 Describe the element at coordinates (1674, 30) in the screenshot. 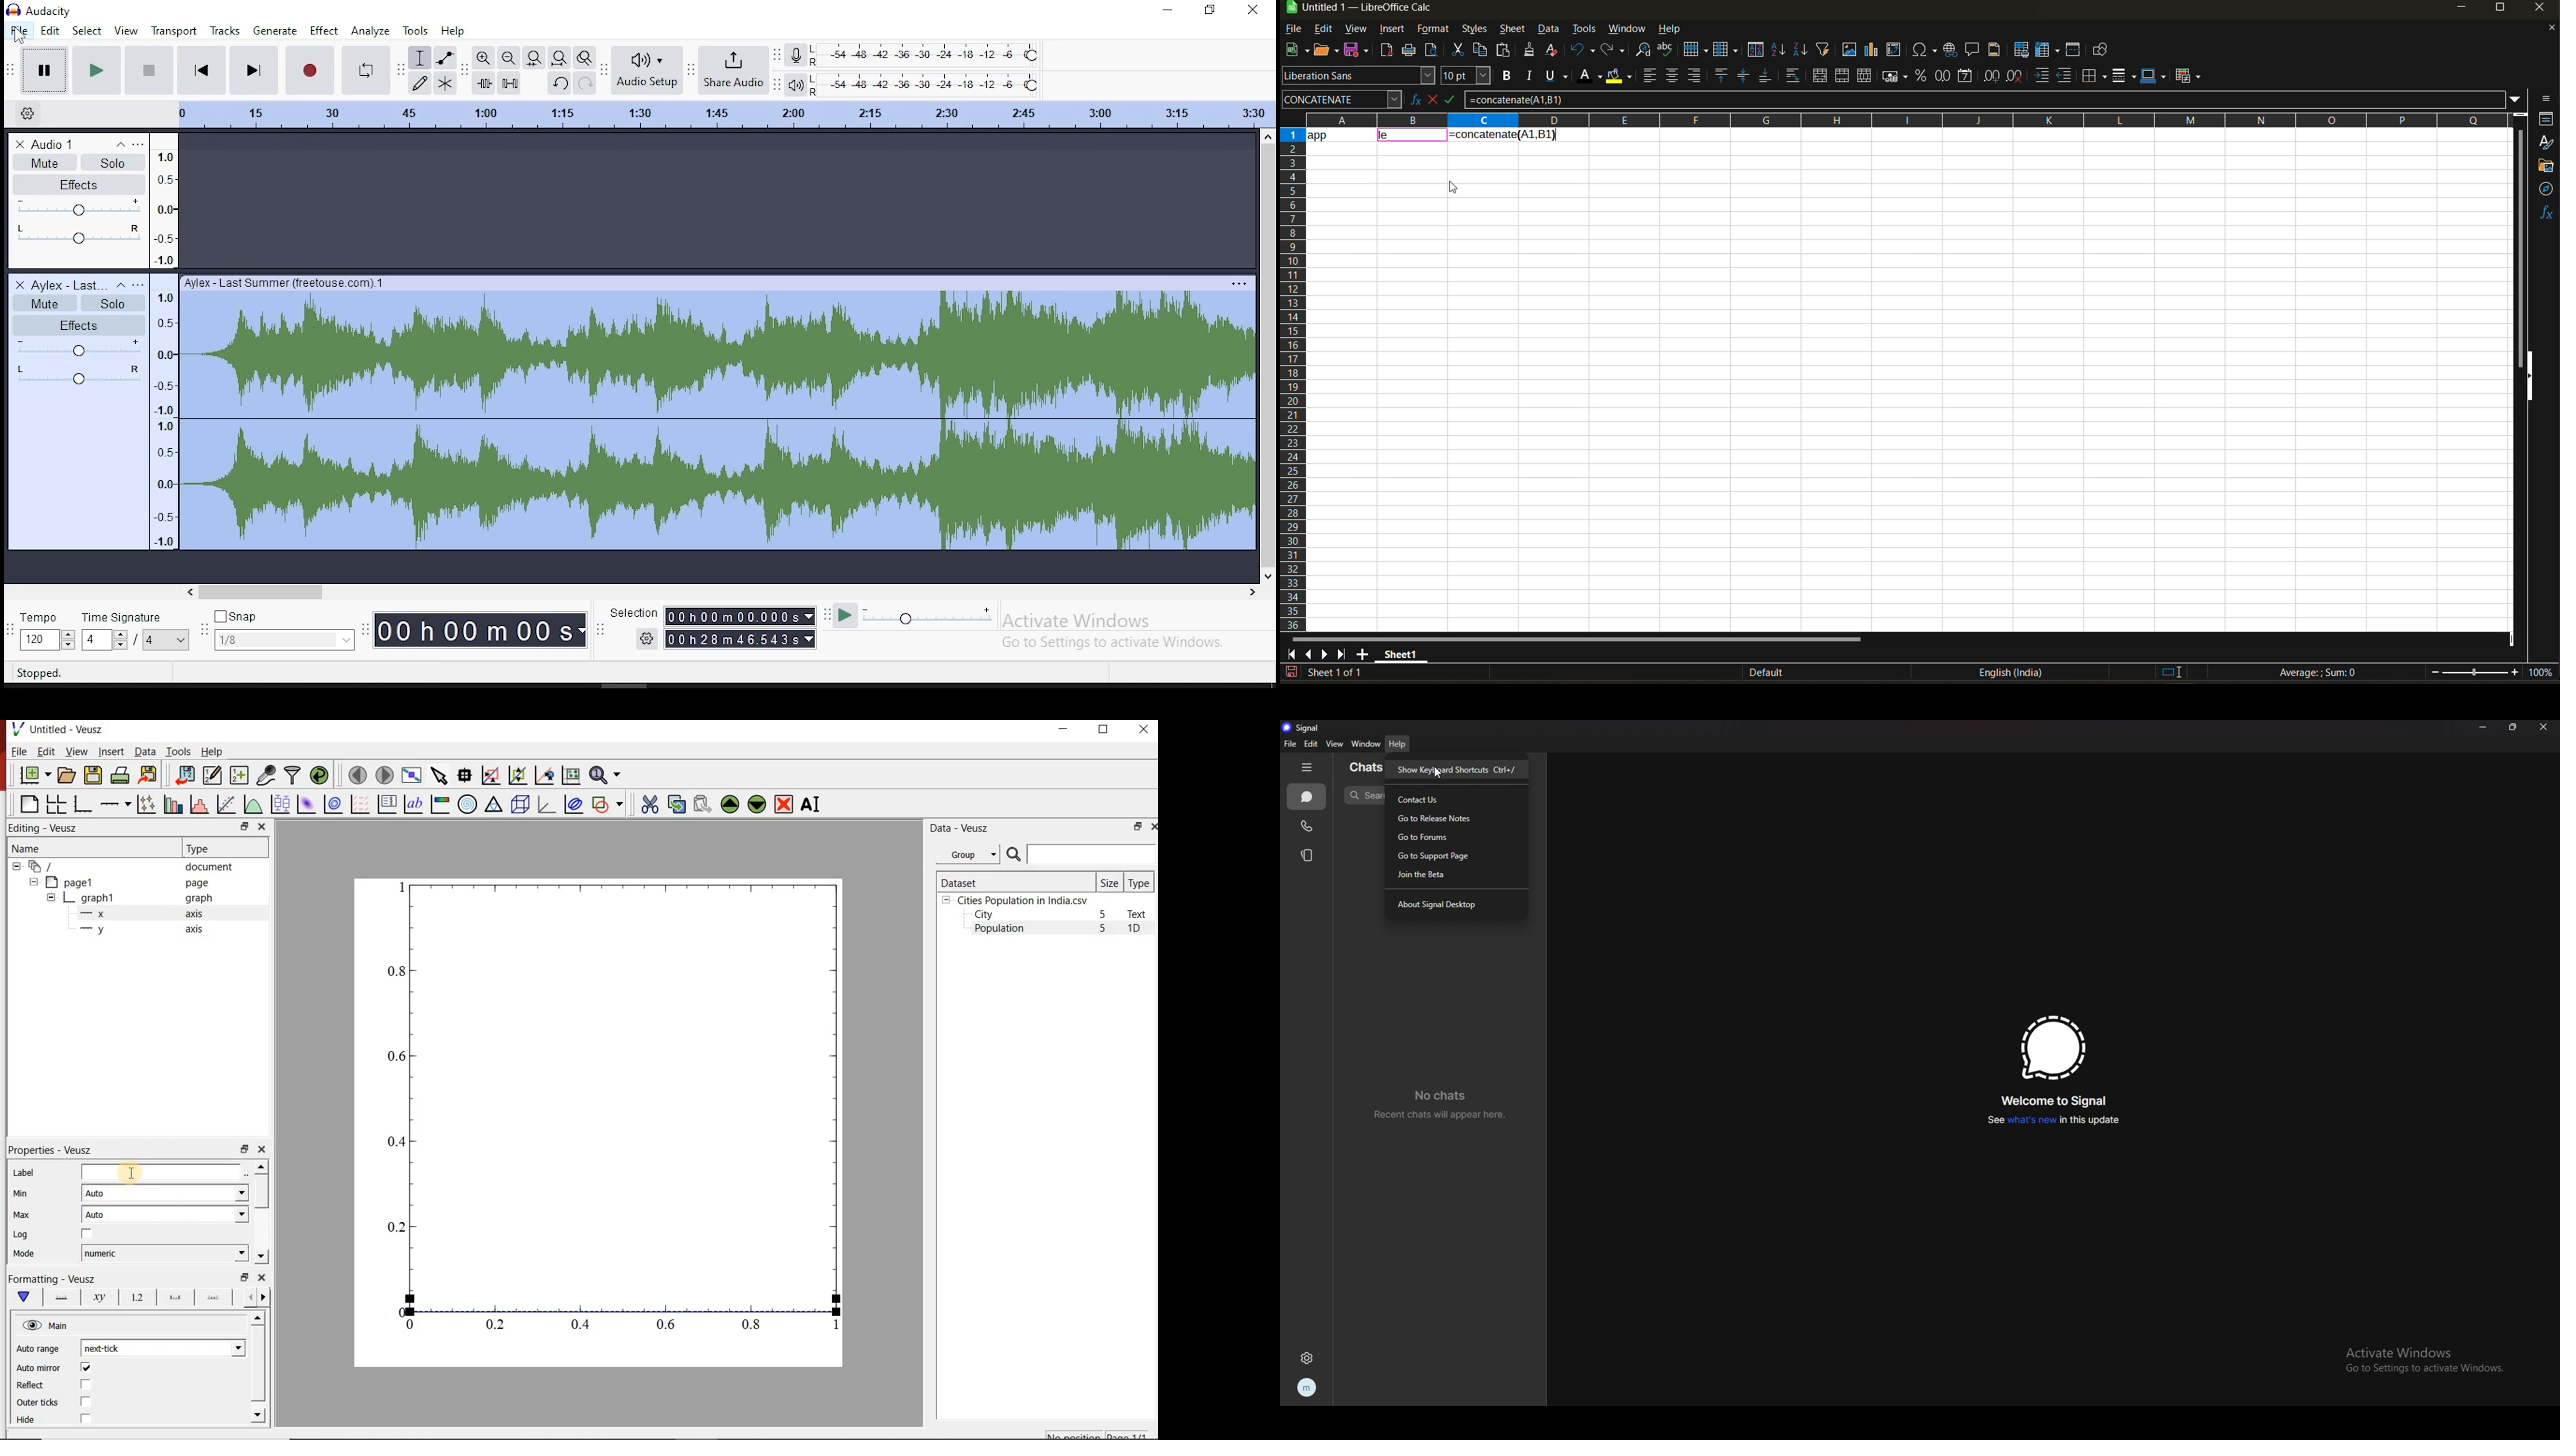

I see `help` at that location.